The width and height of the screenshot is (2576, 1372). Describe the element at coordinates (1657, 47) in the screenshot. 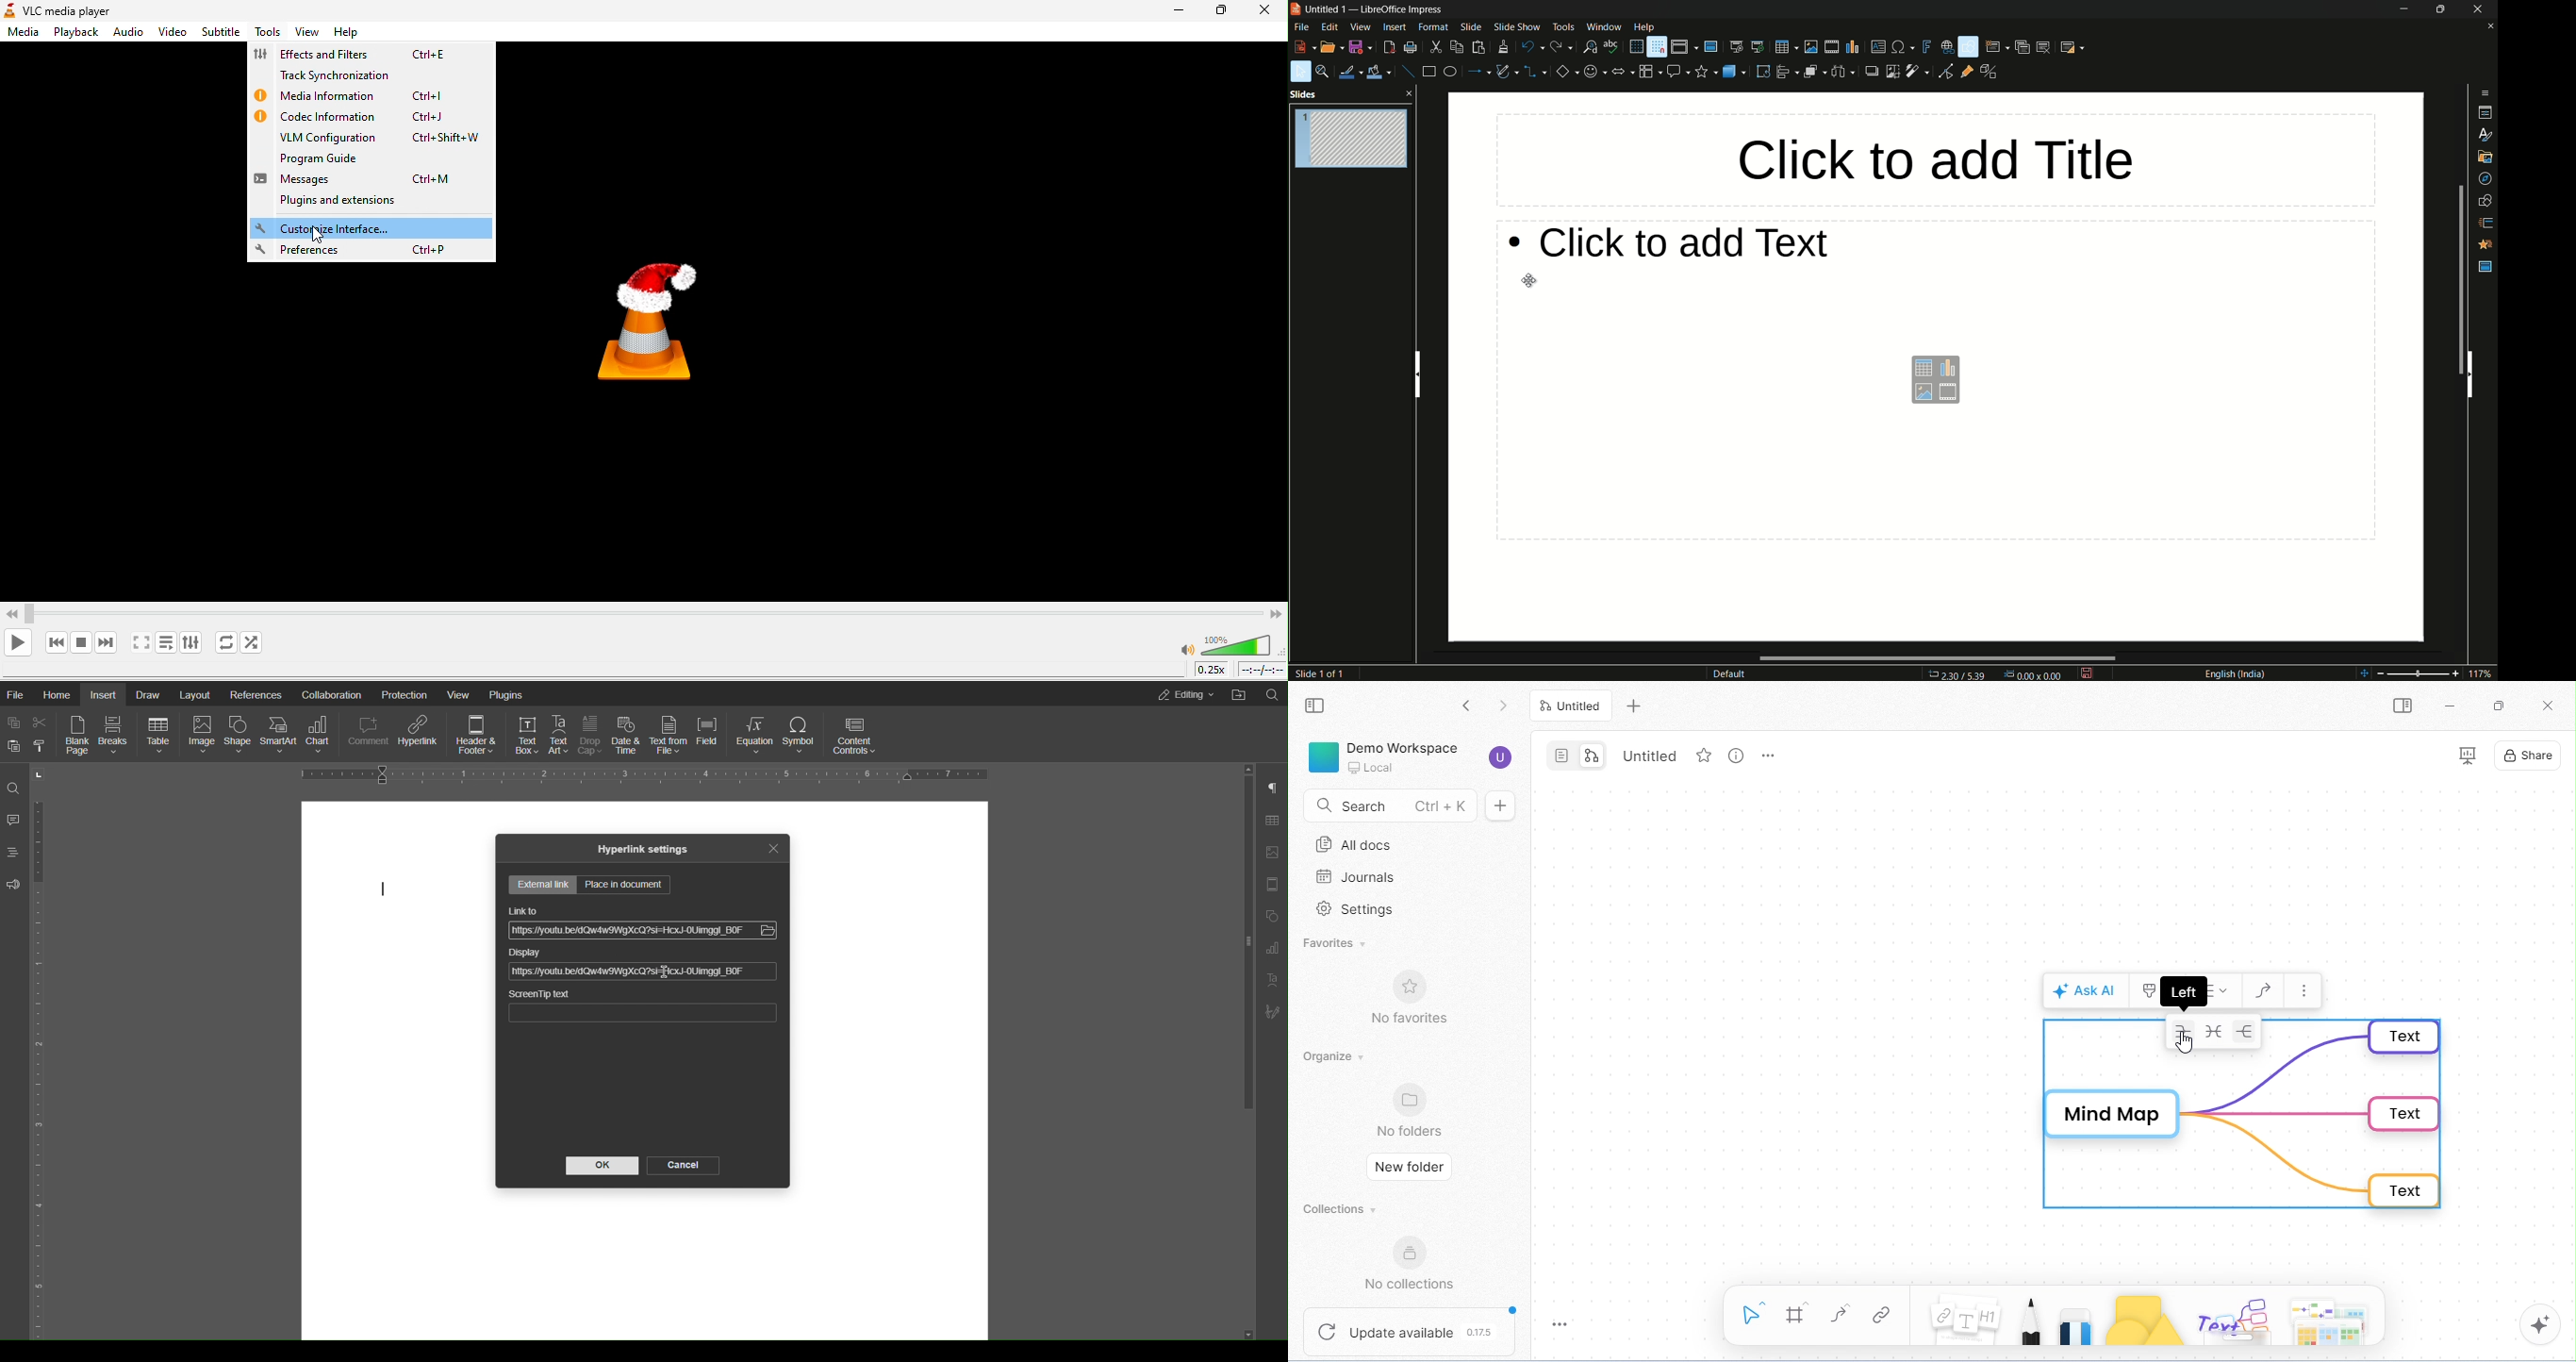

I see `snap to grid` at that location.